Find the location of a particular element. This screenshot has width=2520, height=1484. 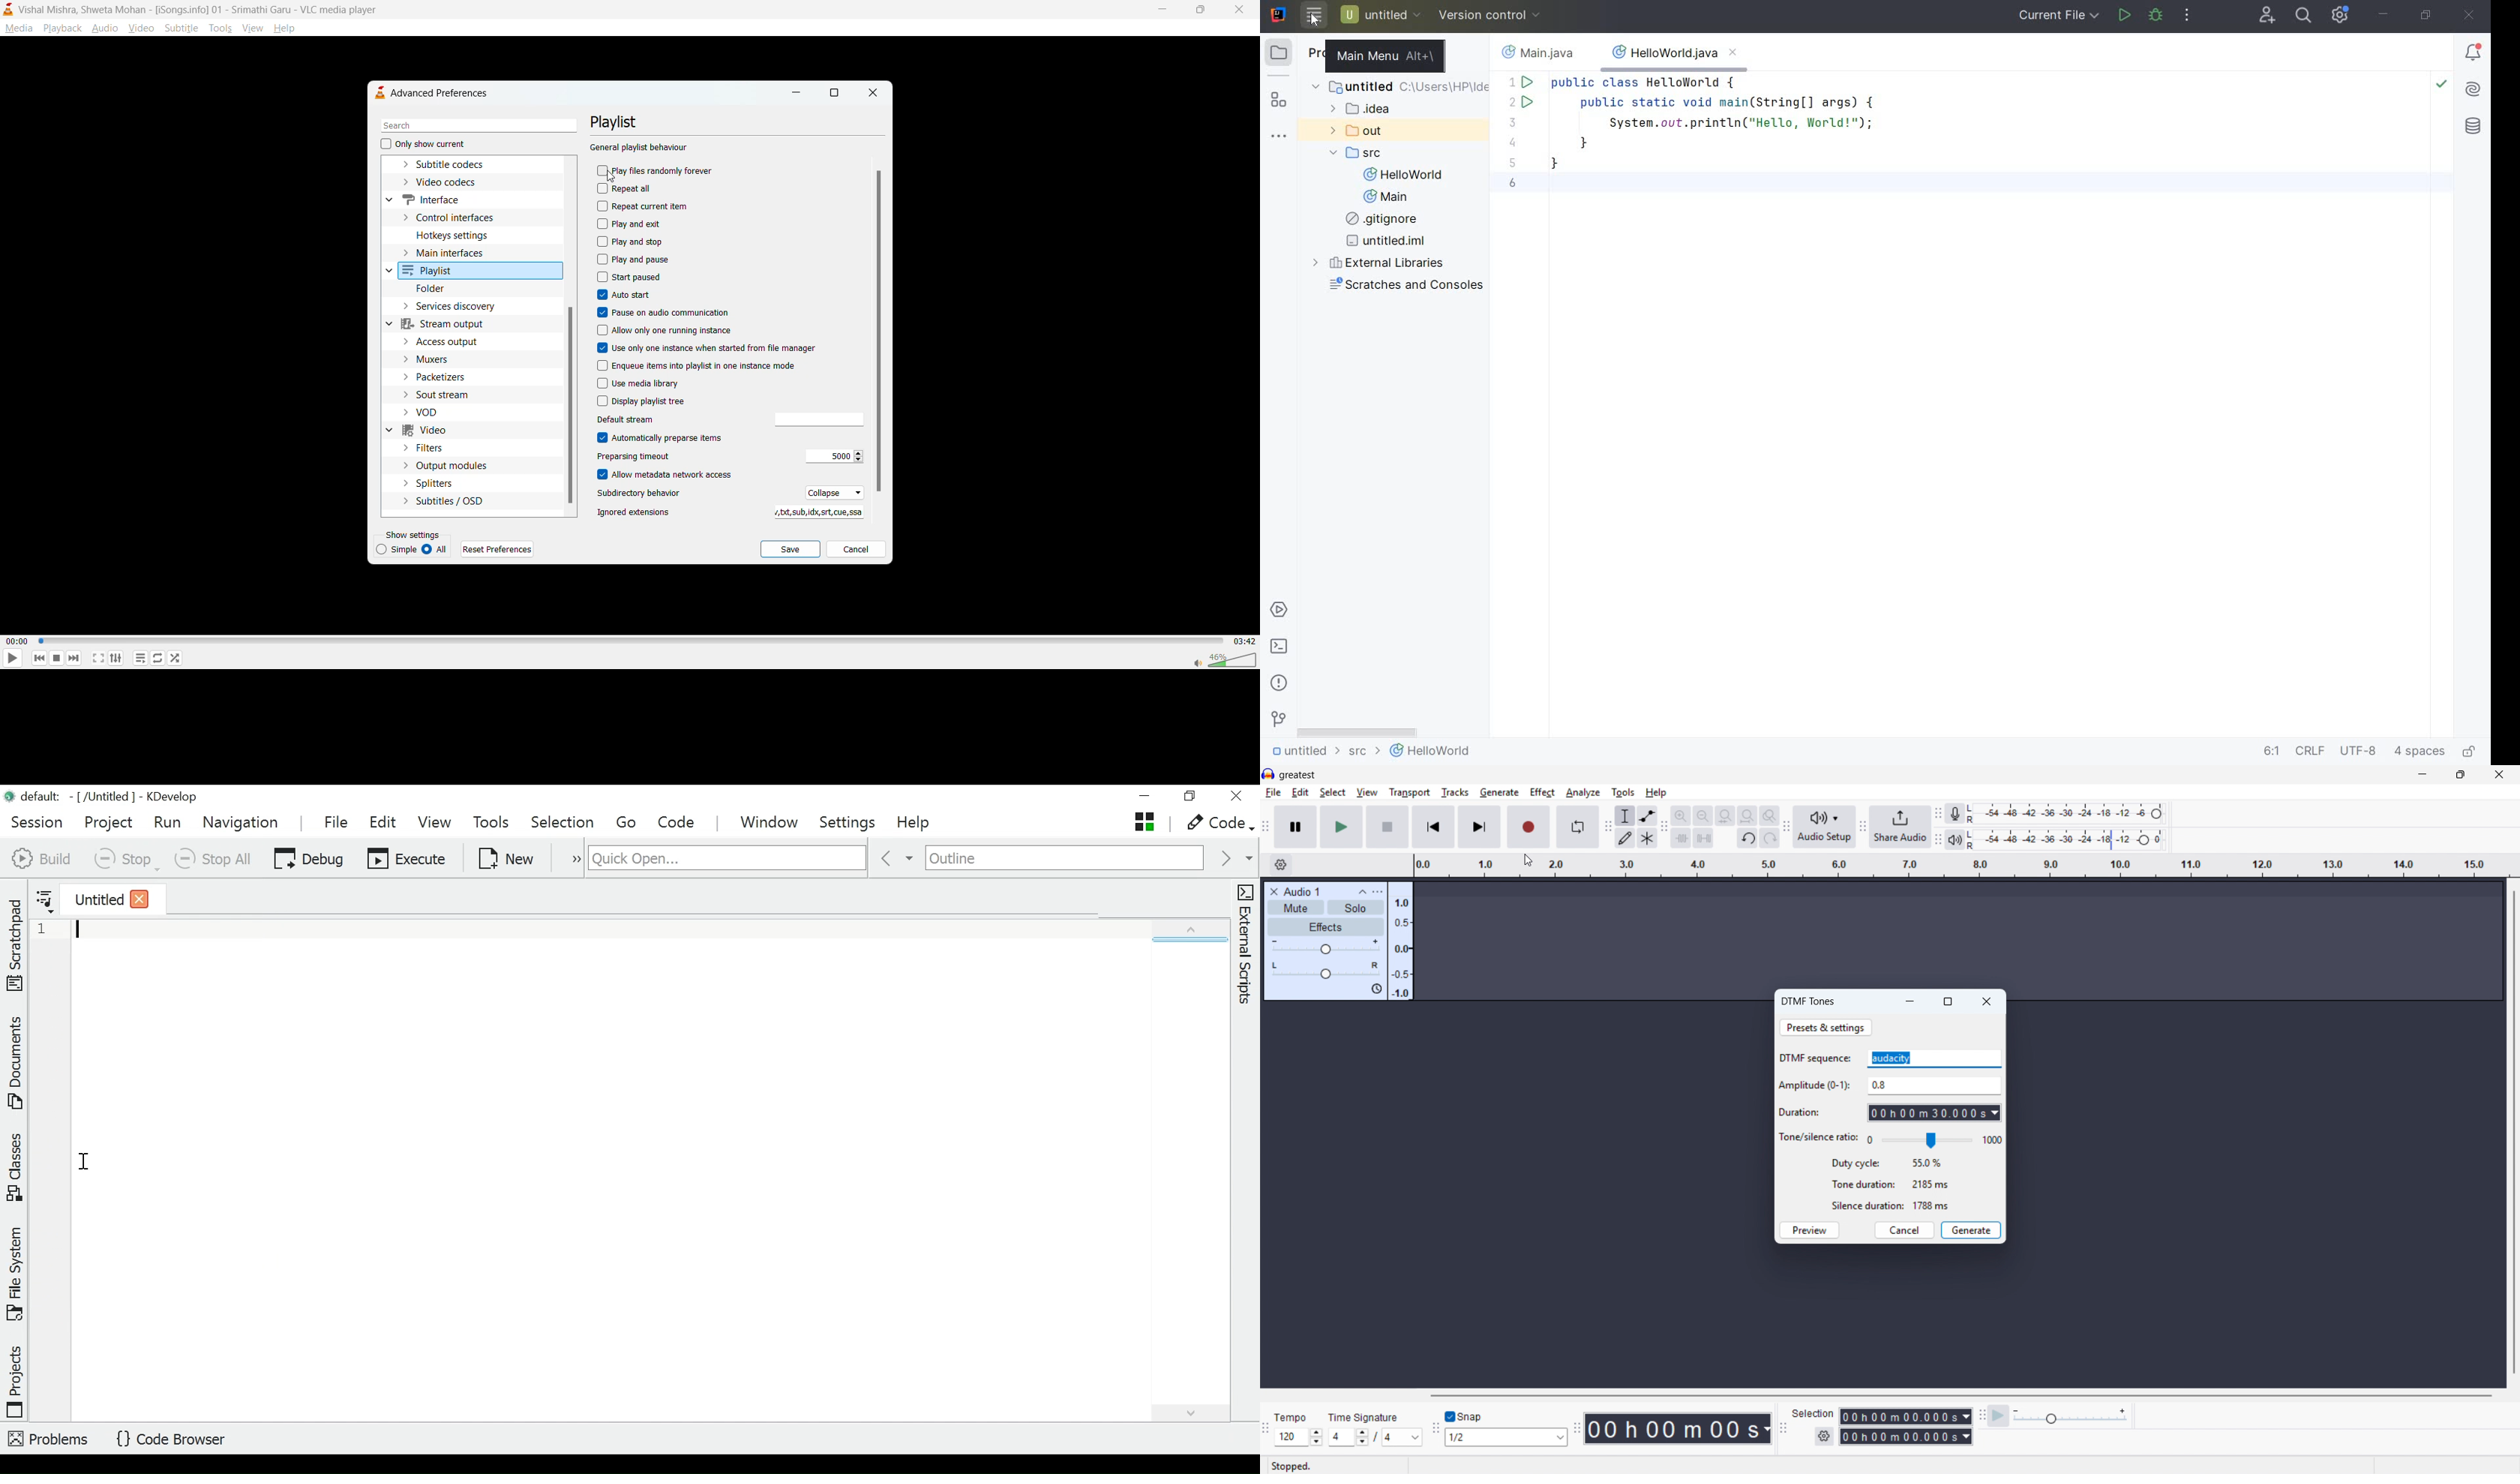

zoom out is located at coordinates (1704, 816).